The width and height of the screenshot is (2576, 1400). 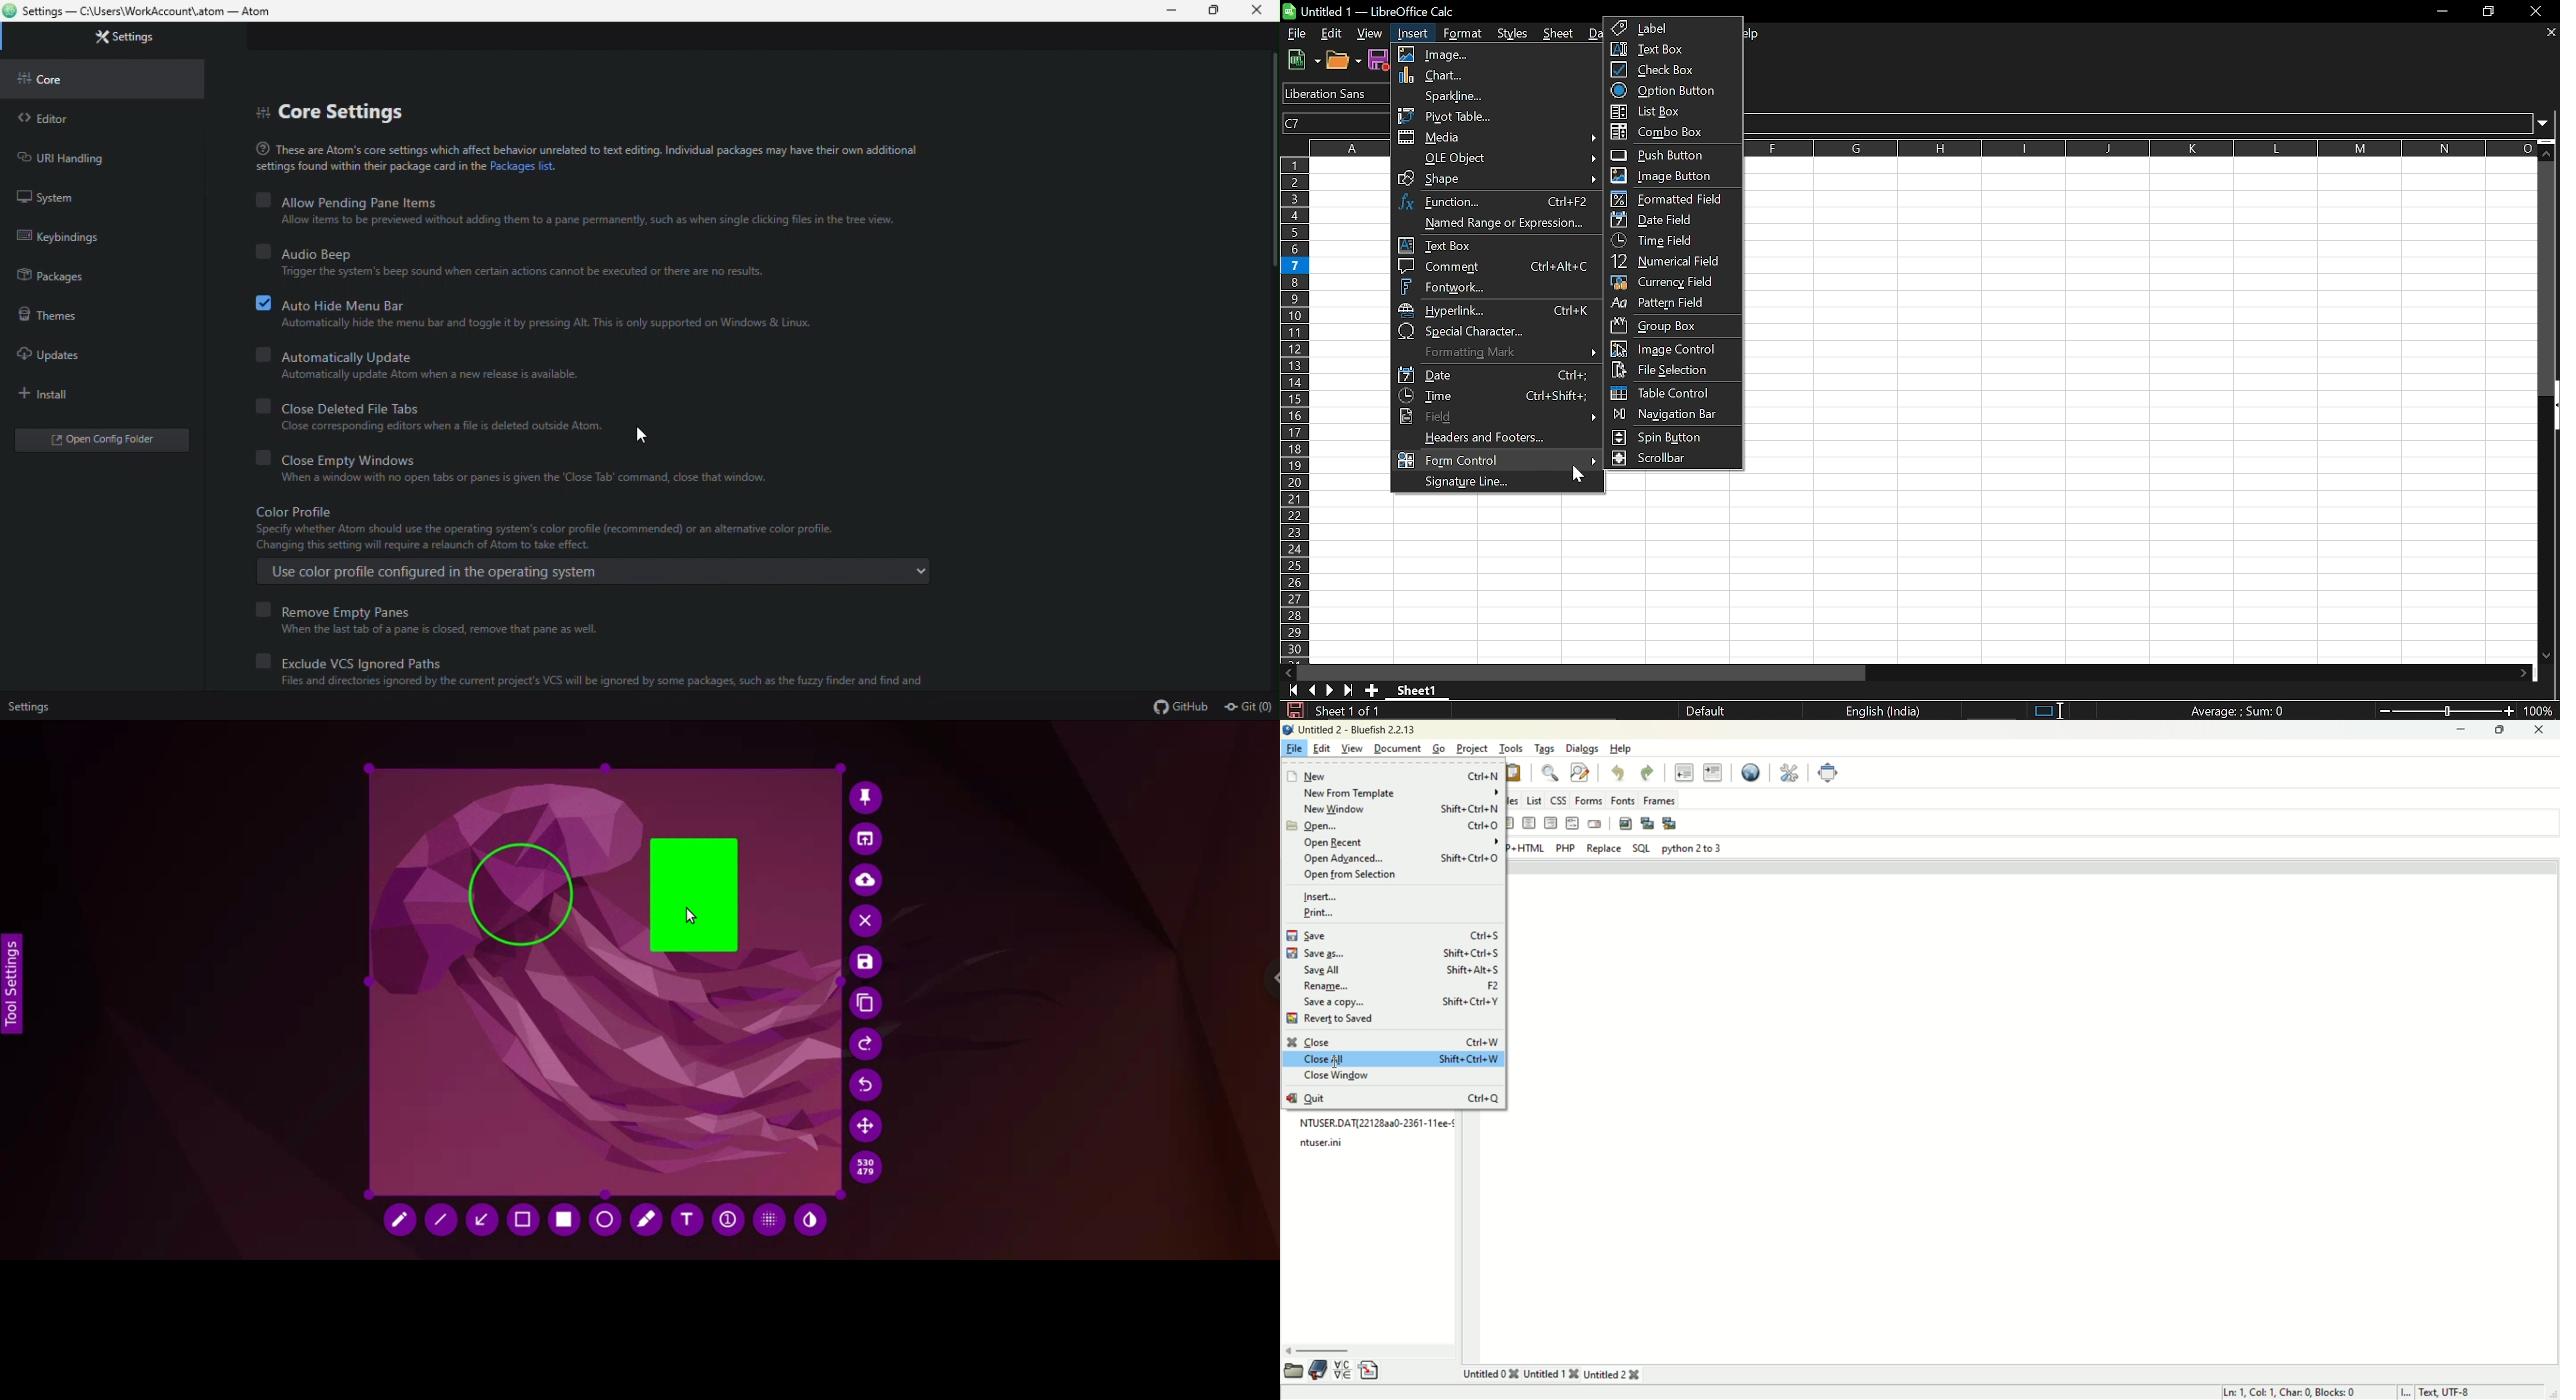 I want to click on COmment, so click(x=1494, y=266).